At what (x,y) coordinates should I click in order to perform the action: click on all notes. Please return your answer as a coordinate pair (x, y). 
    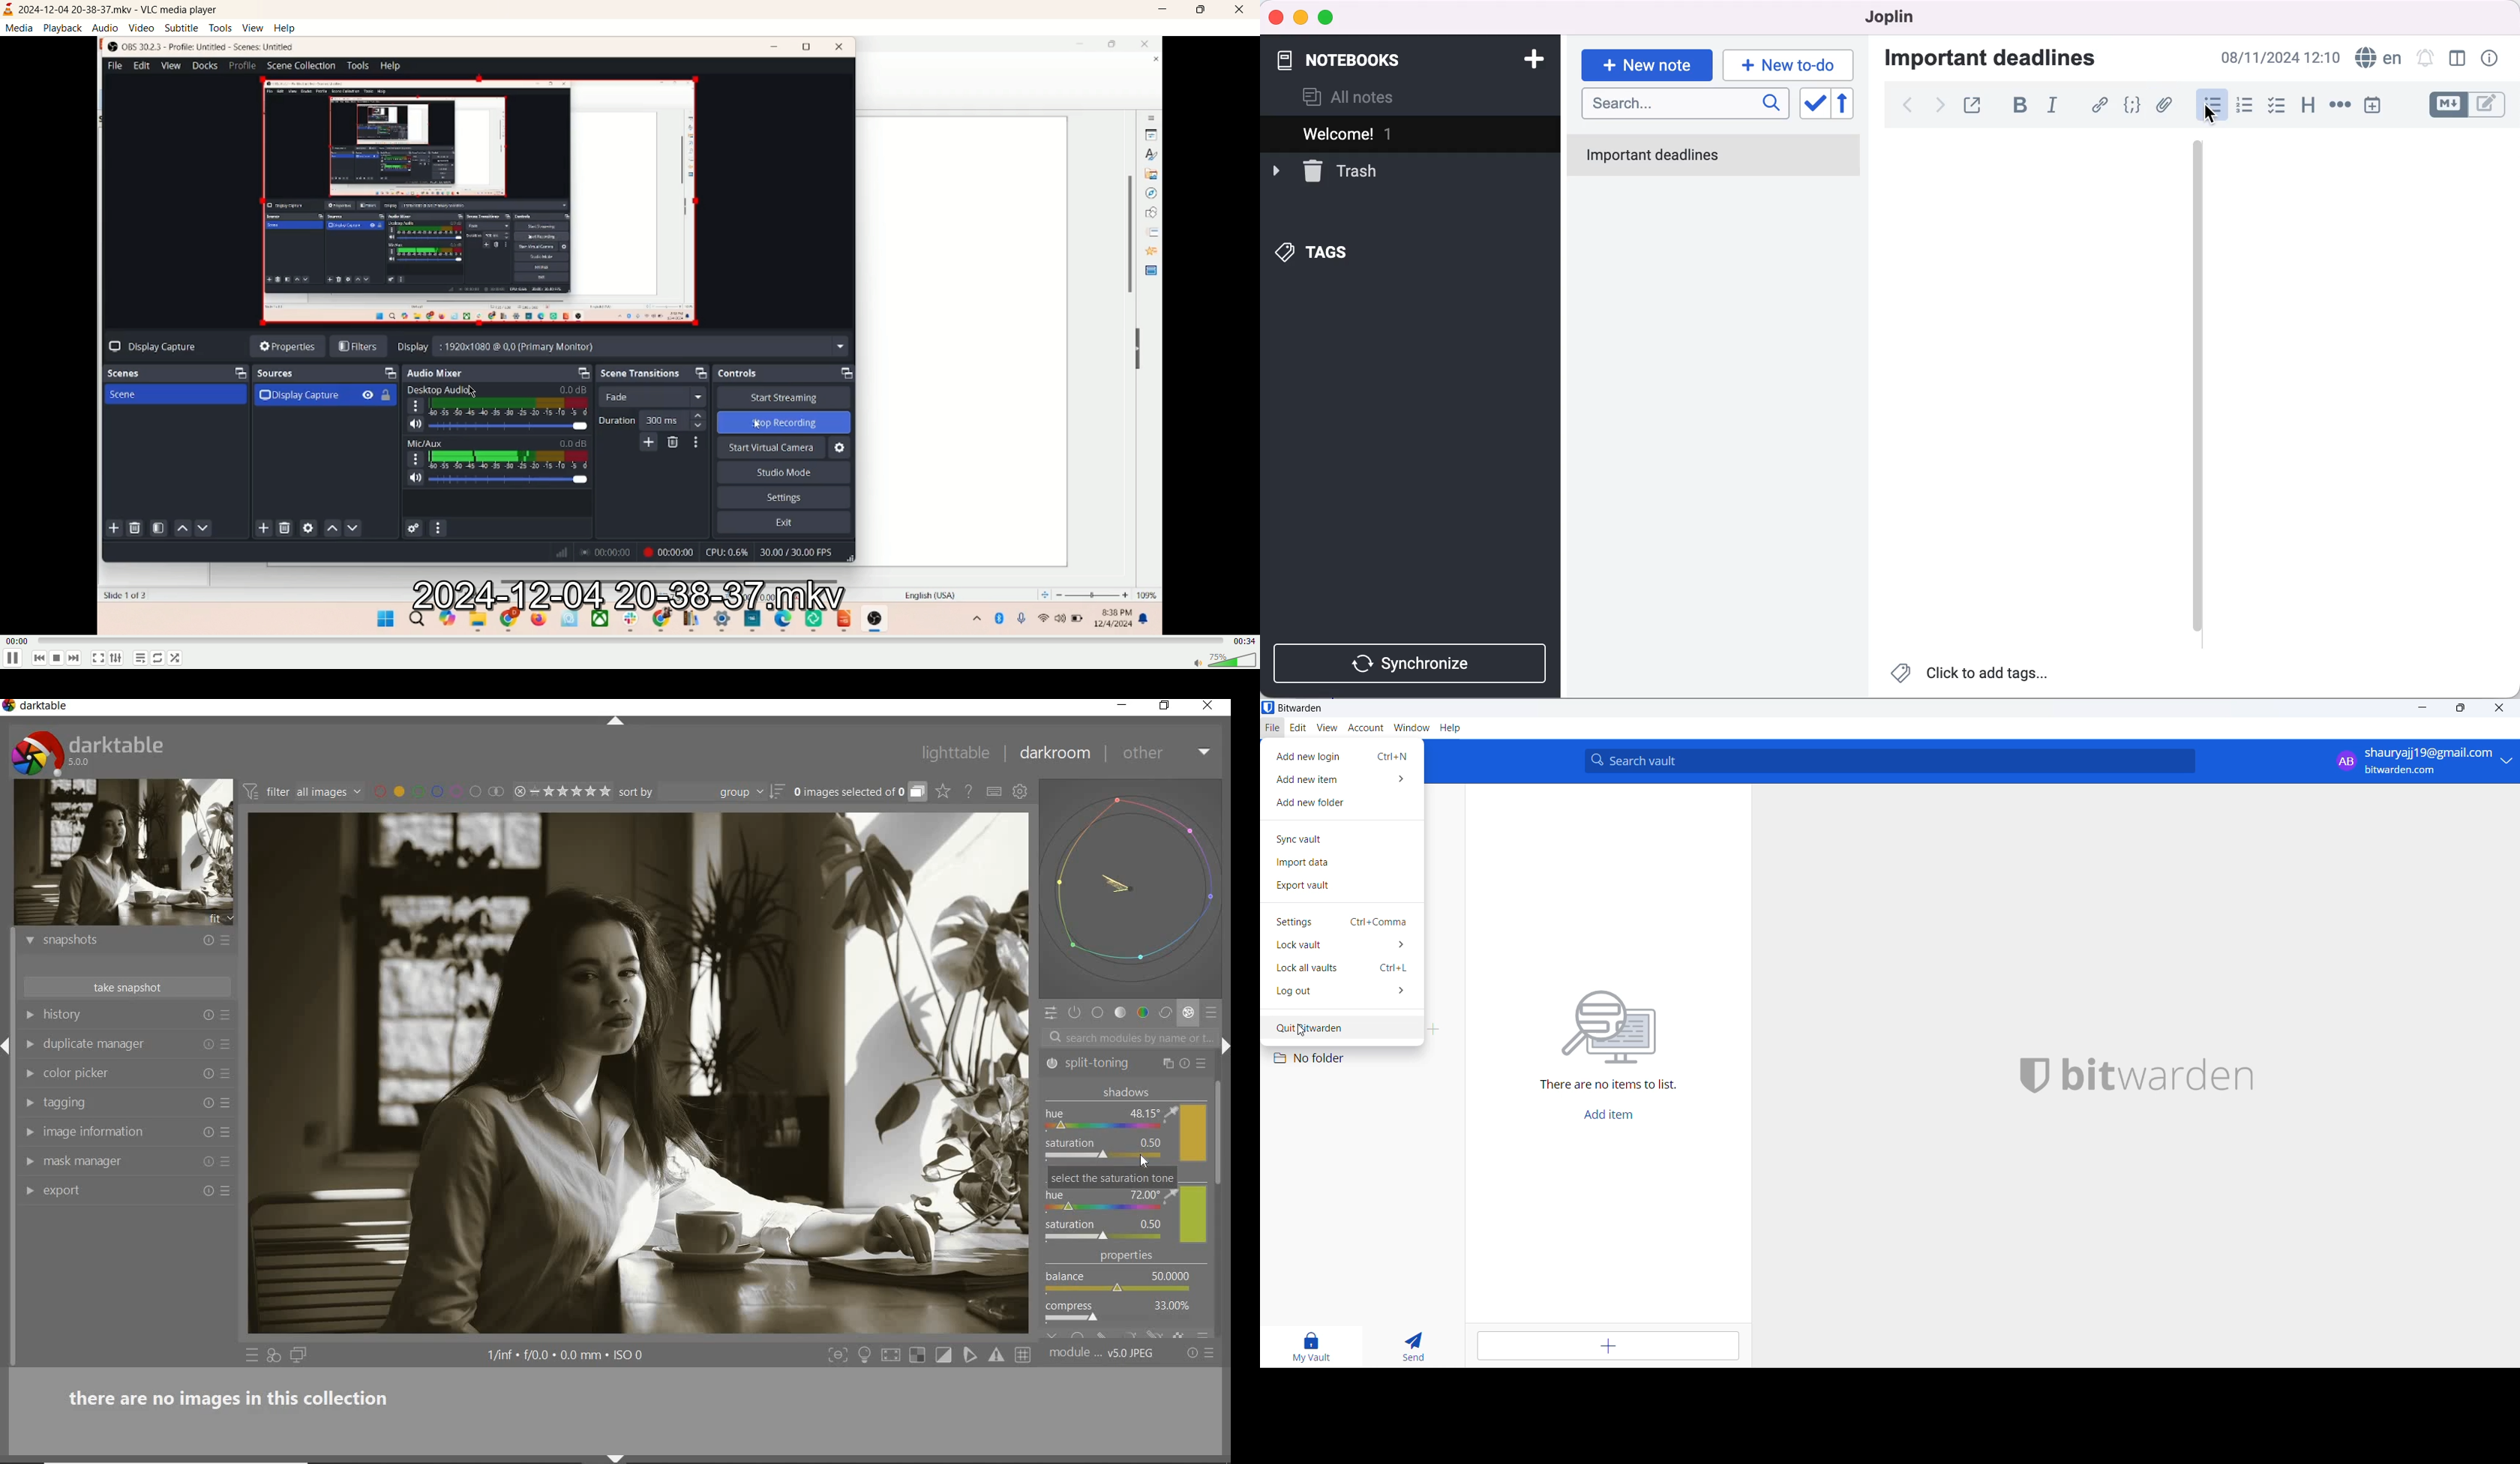
    Looking at the image, I should click on (1362, 95).